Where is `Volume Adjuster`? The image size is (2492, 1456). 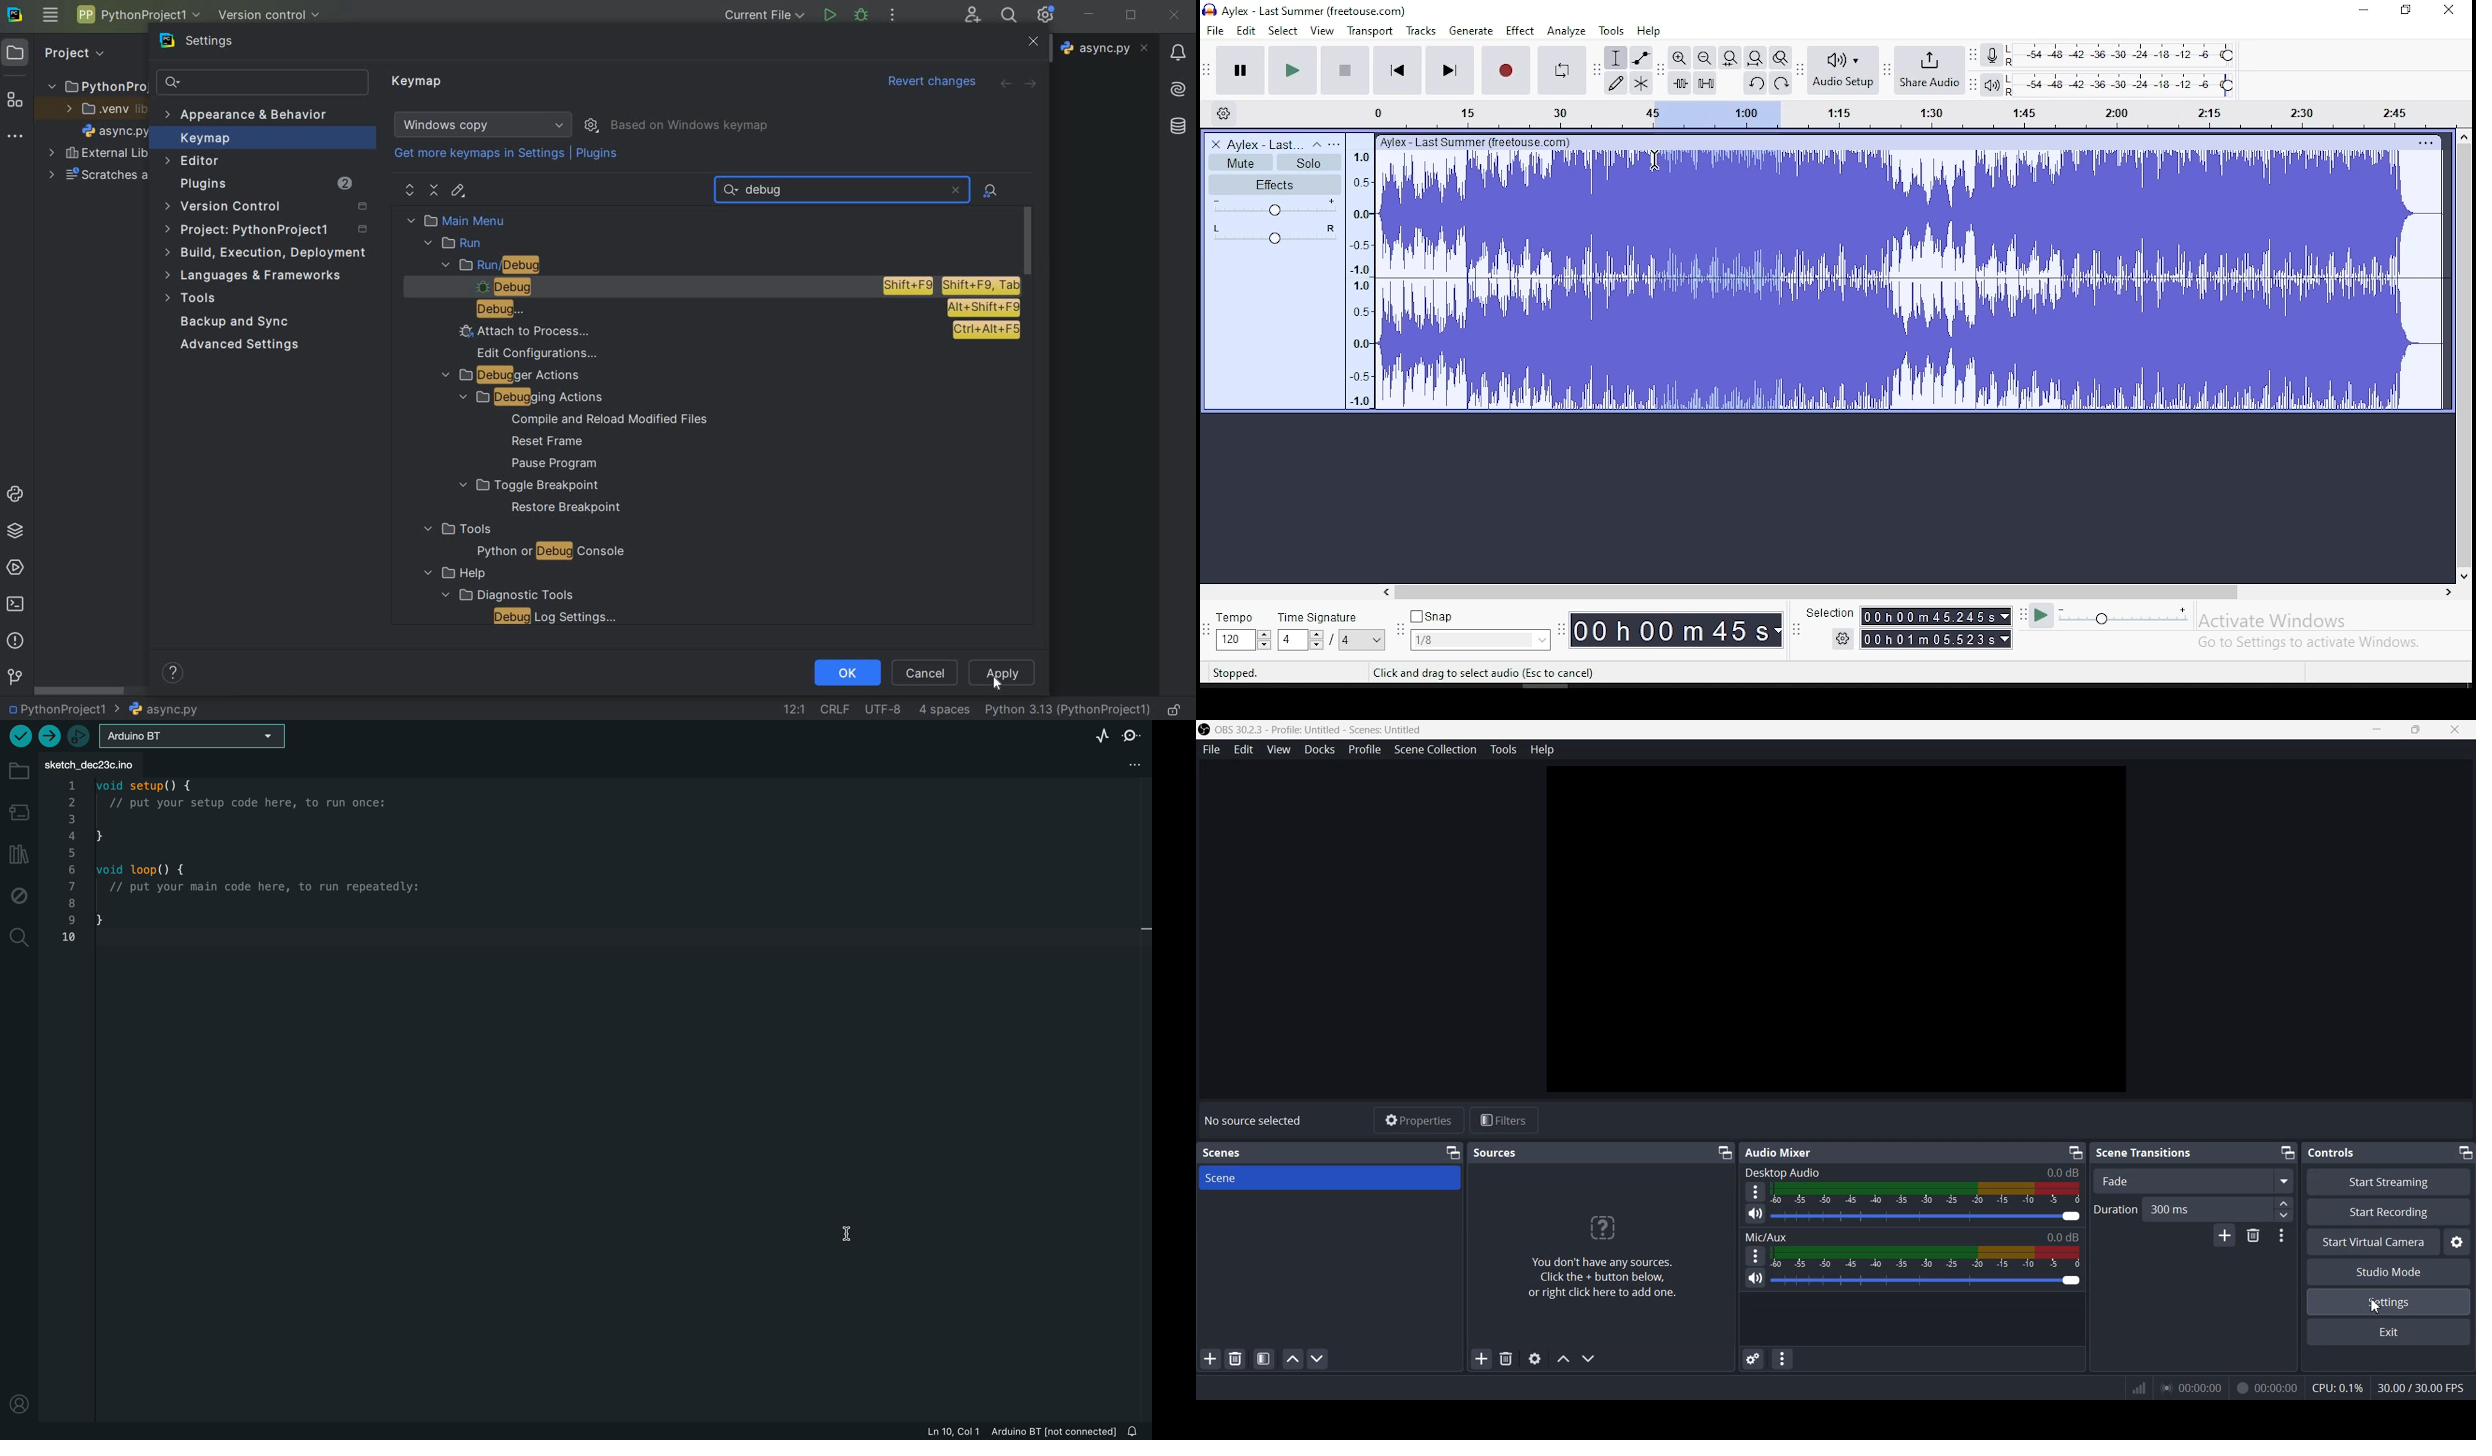
Volume Adjuster is located at coordinates (1929, 1217).